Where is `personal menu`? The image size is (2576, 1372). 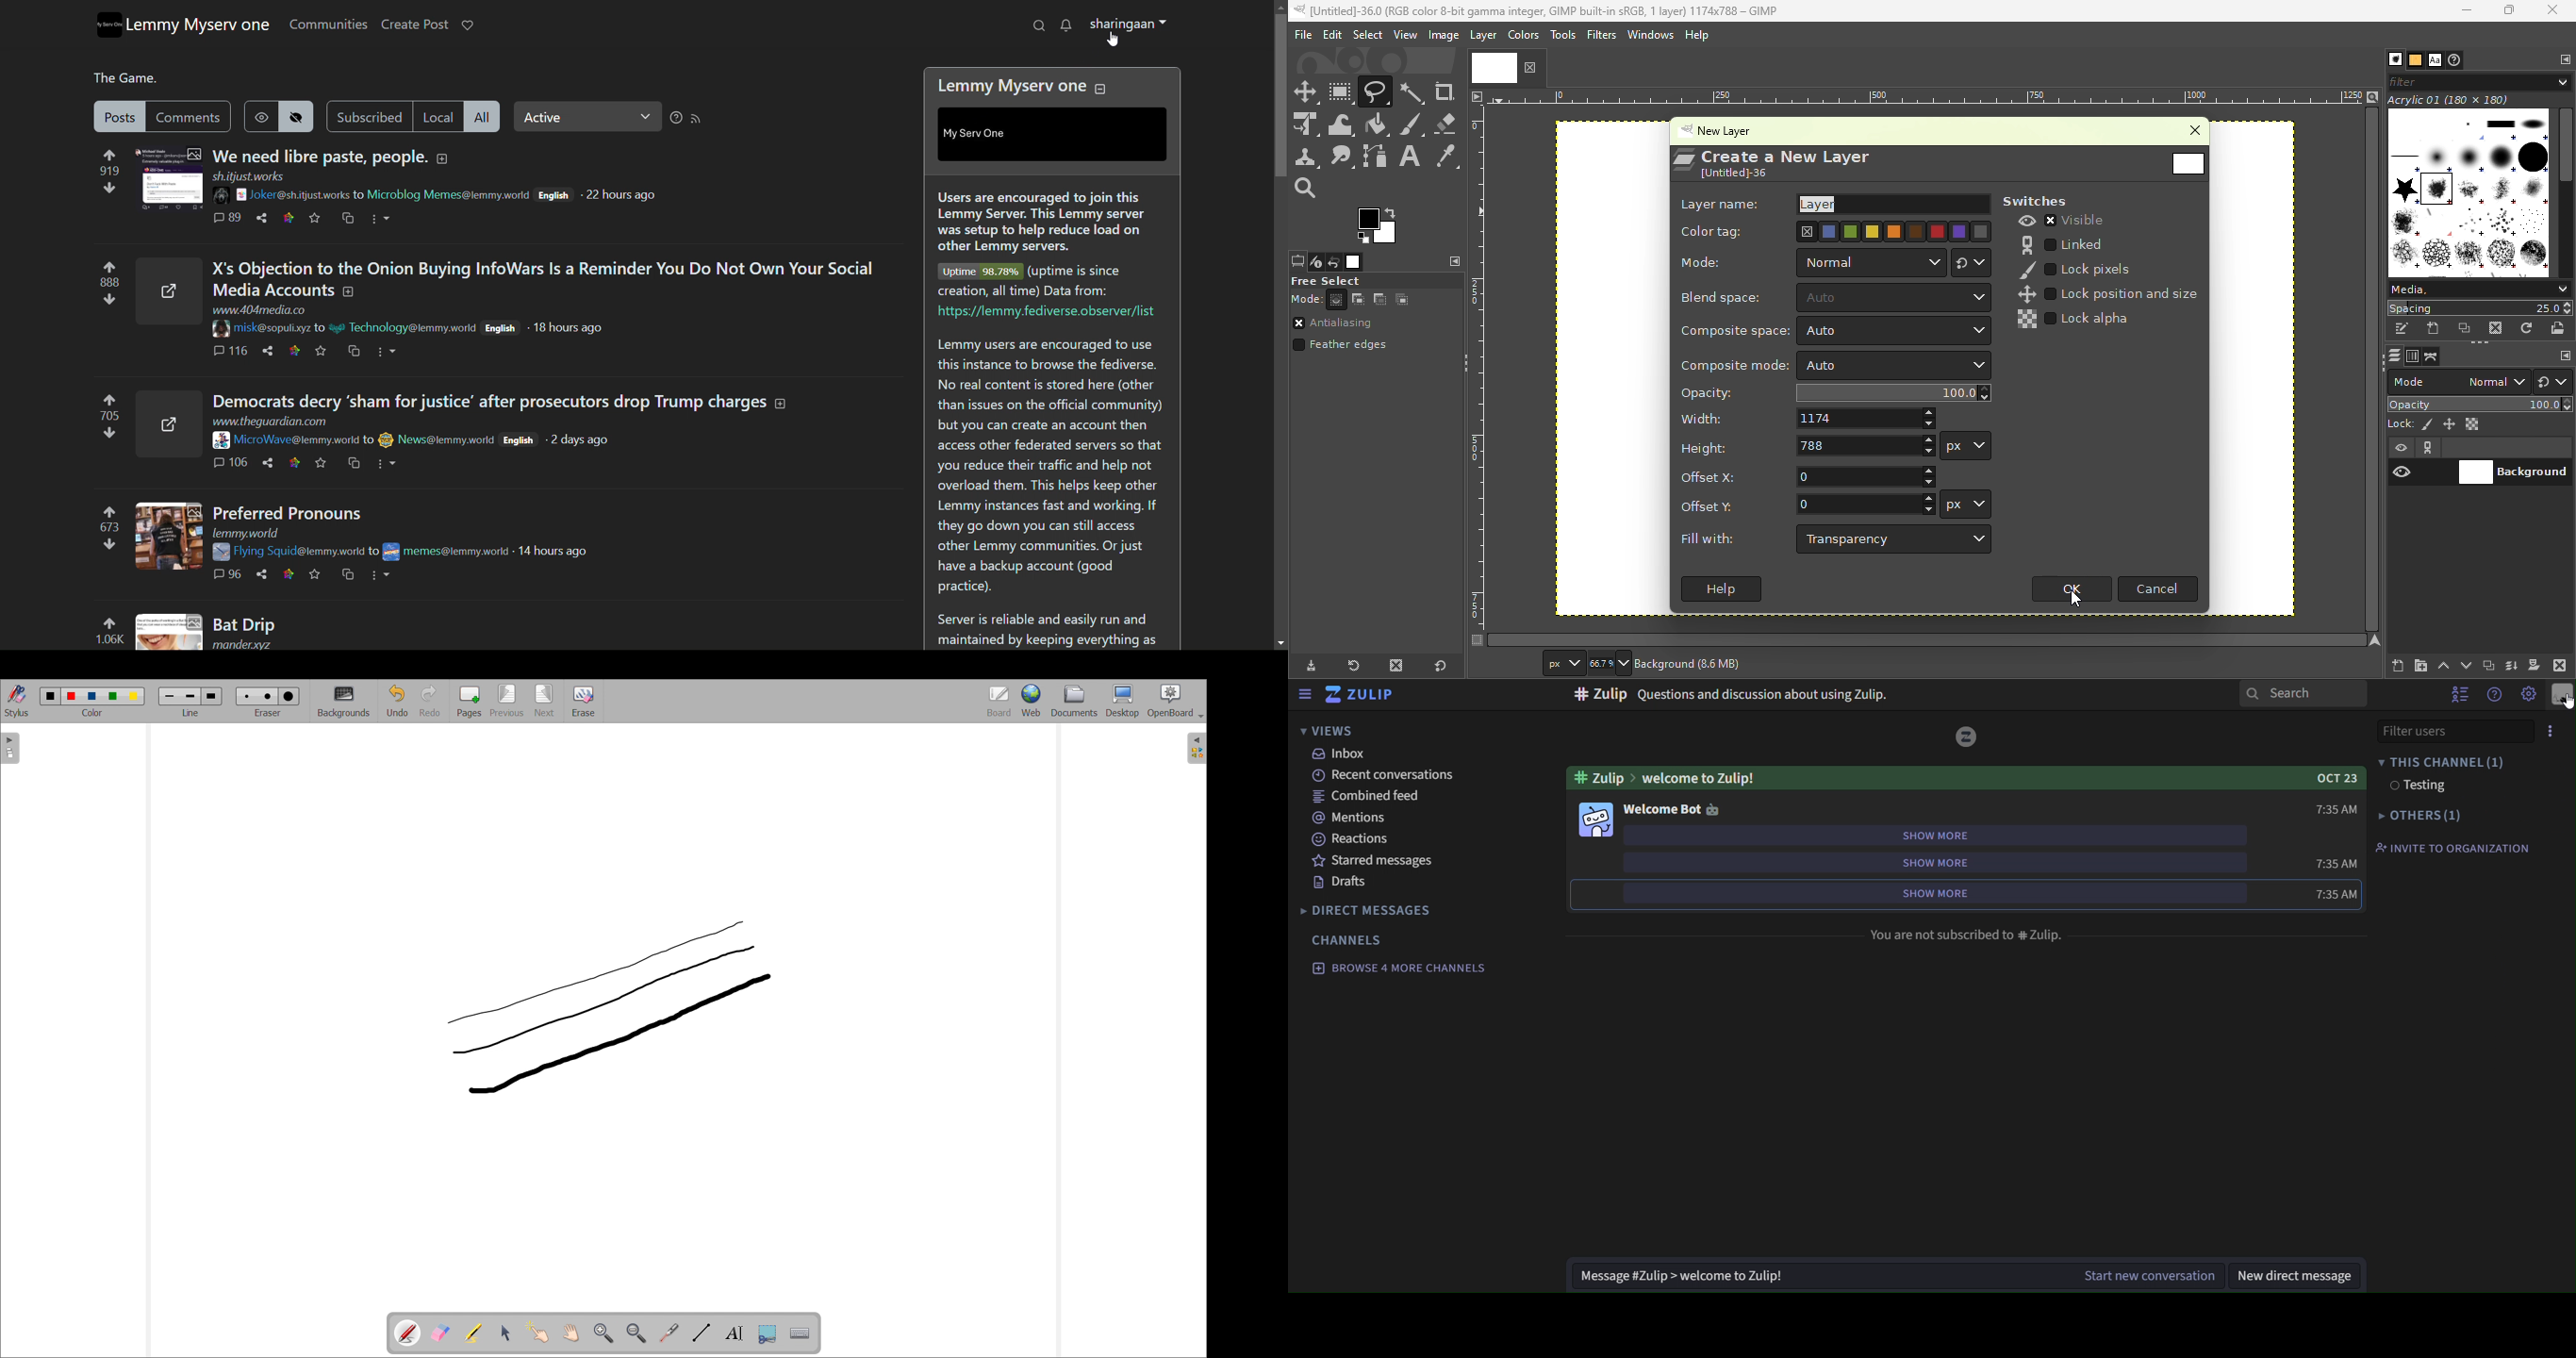
personal menu is located at coordinates (2562, 694).